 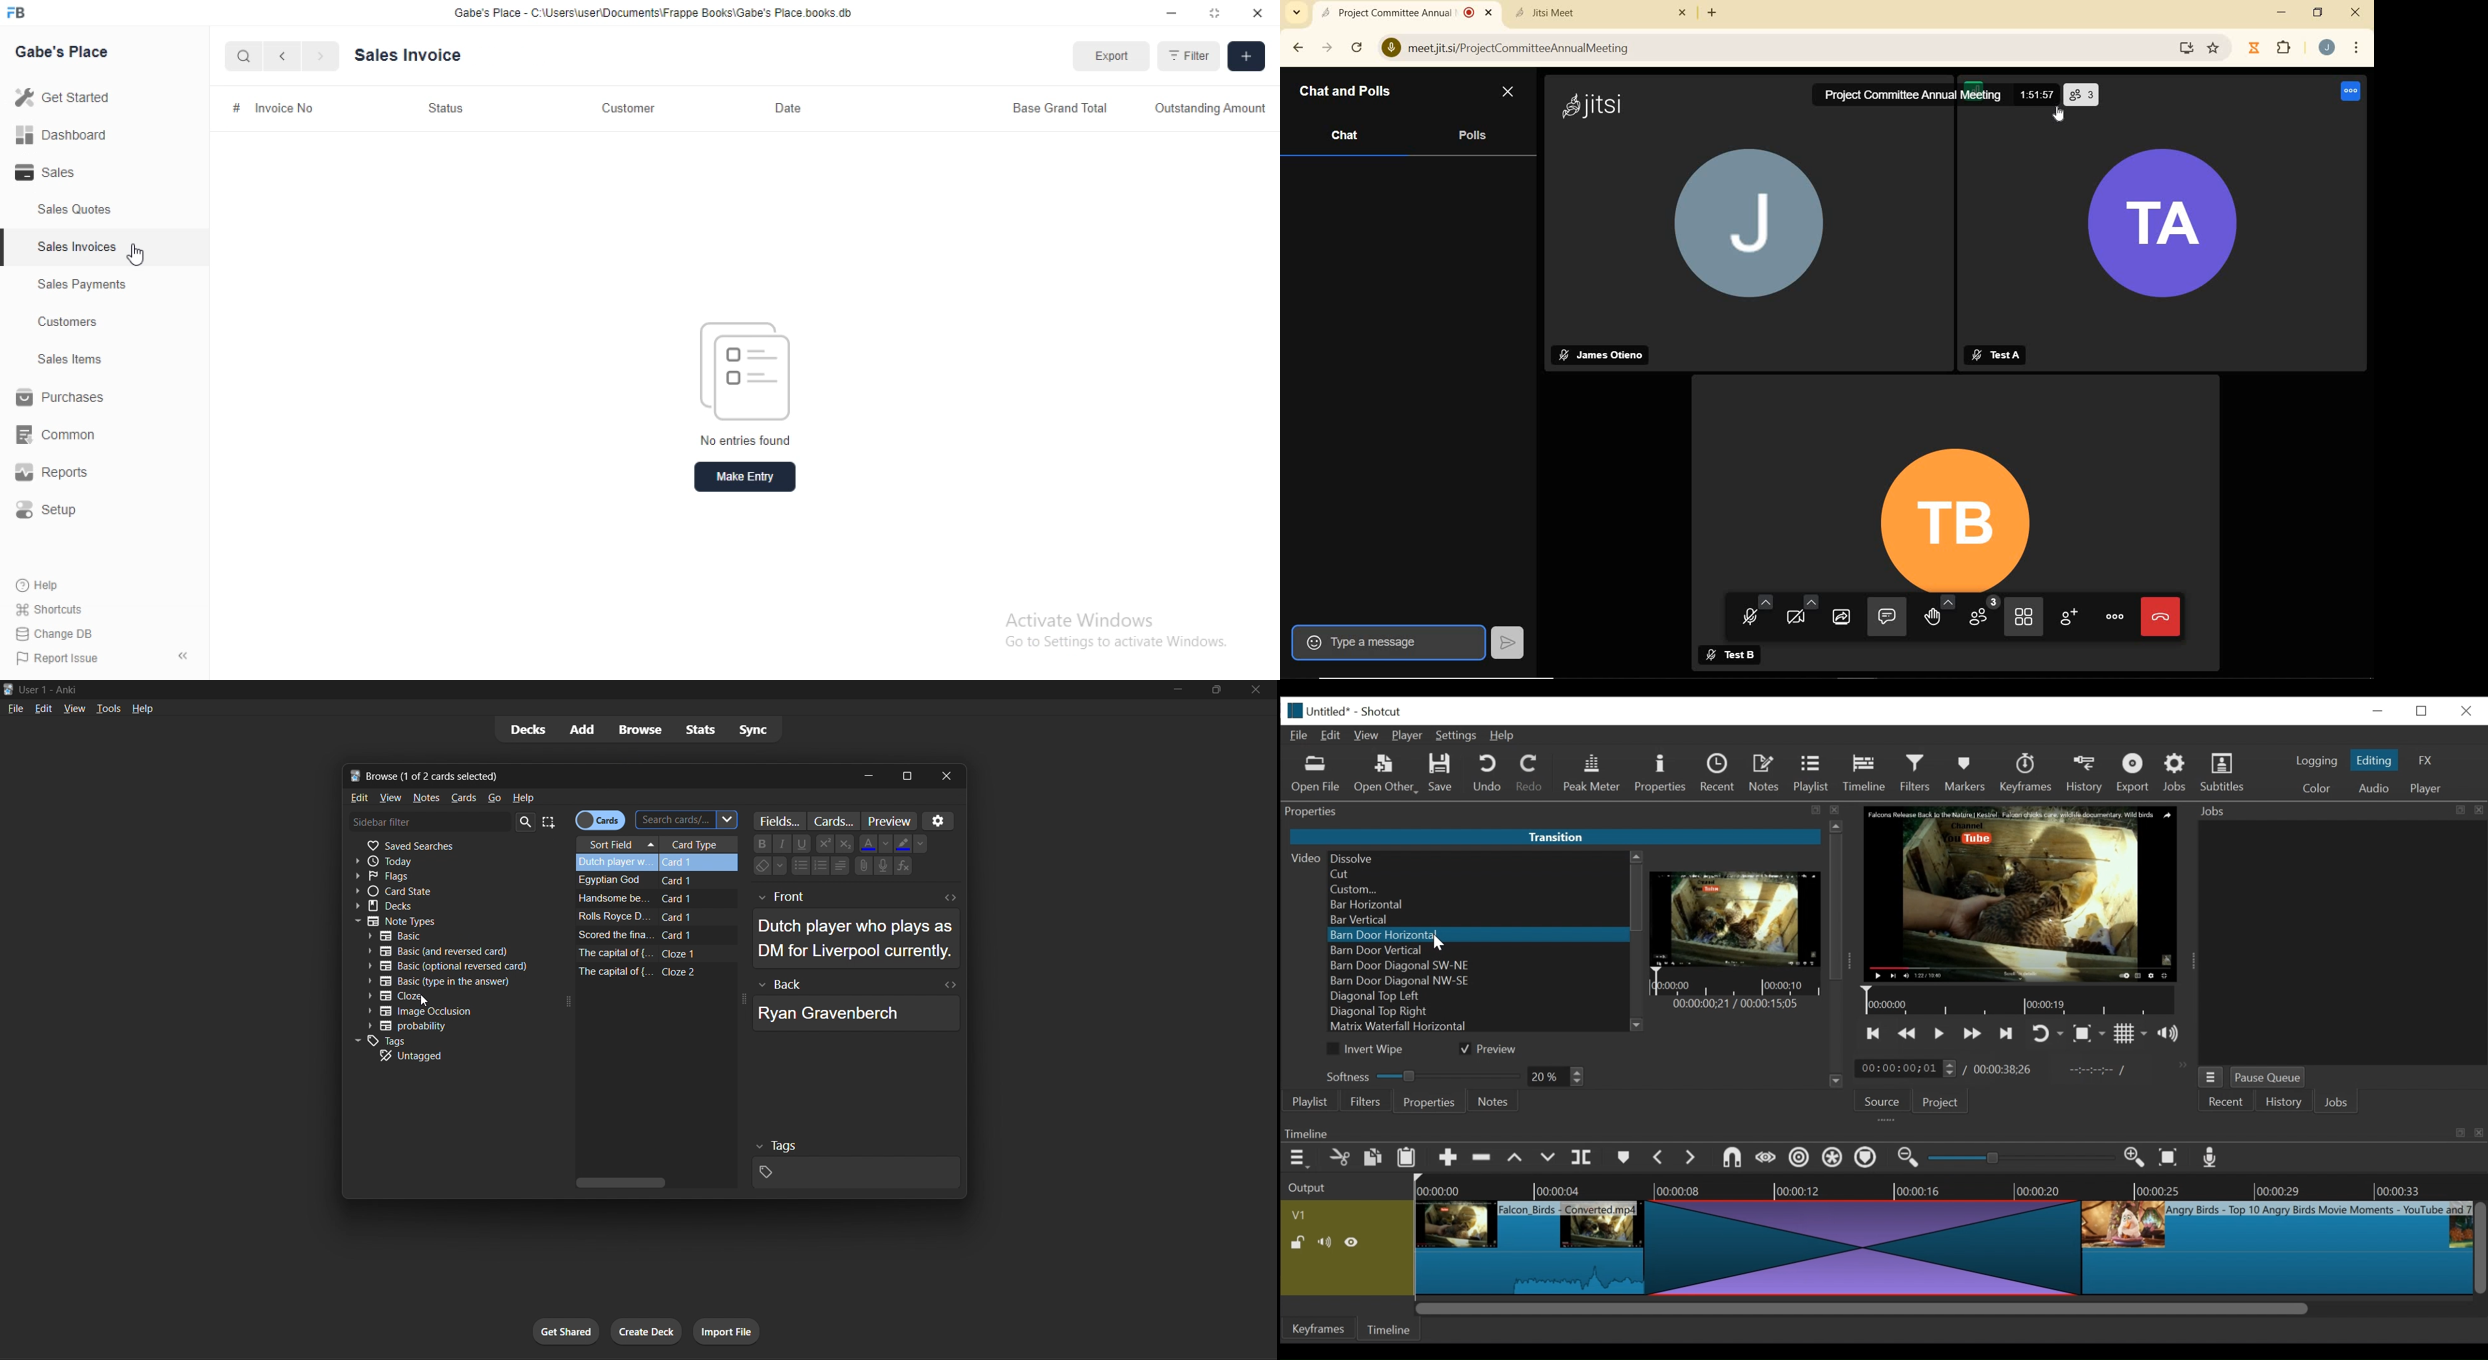 What do you see at coordinates (1368, 735) in the screenshot?
I see `View` at bounding box center [1368, 735].